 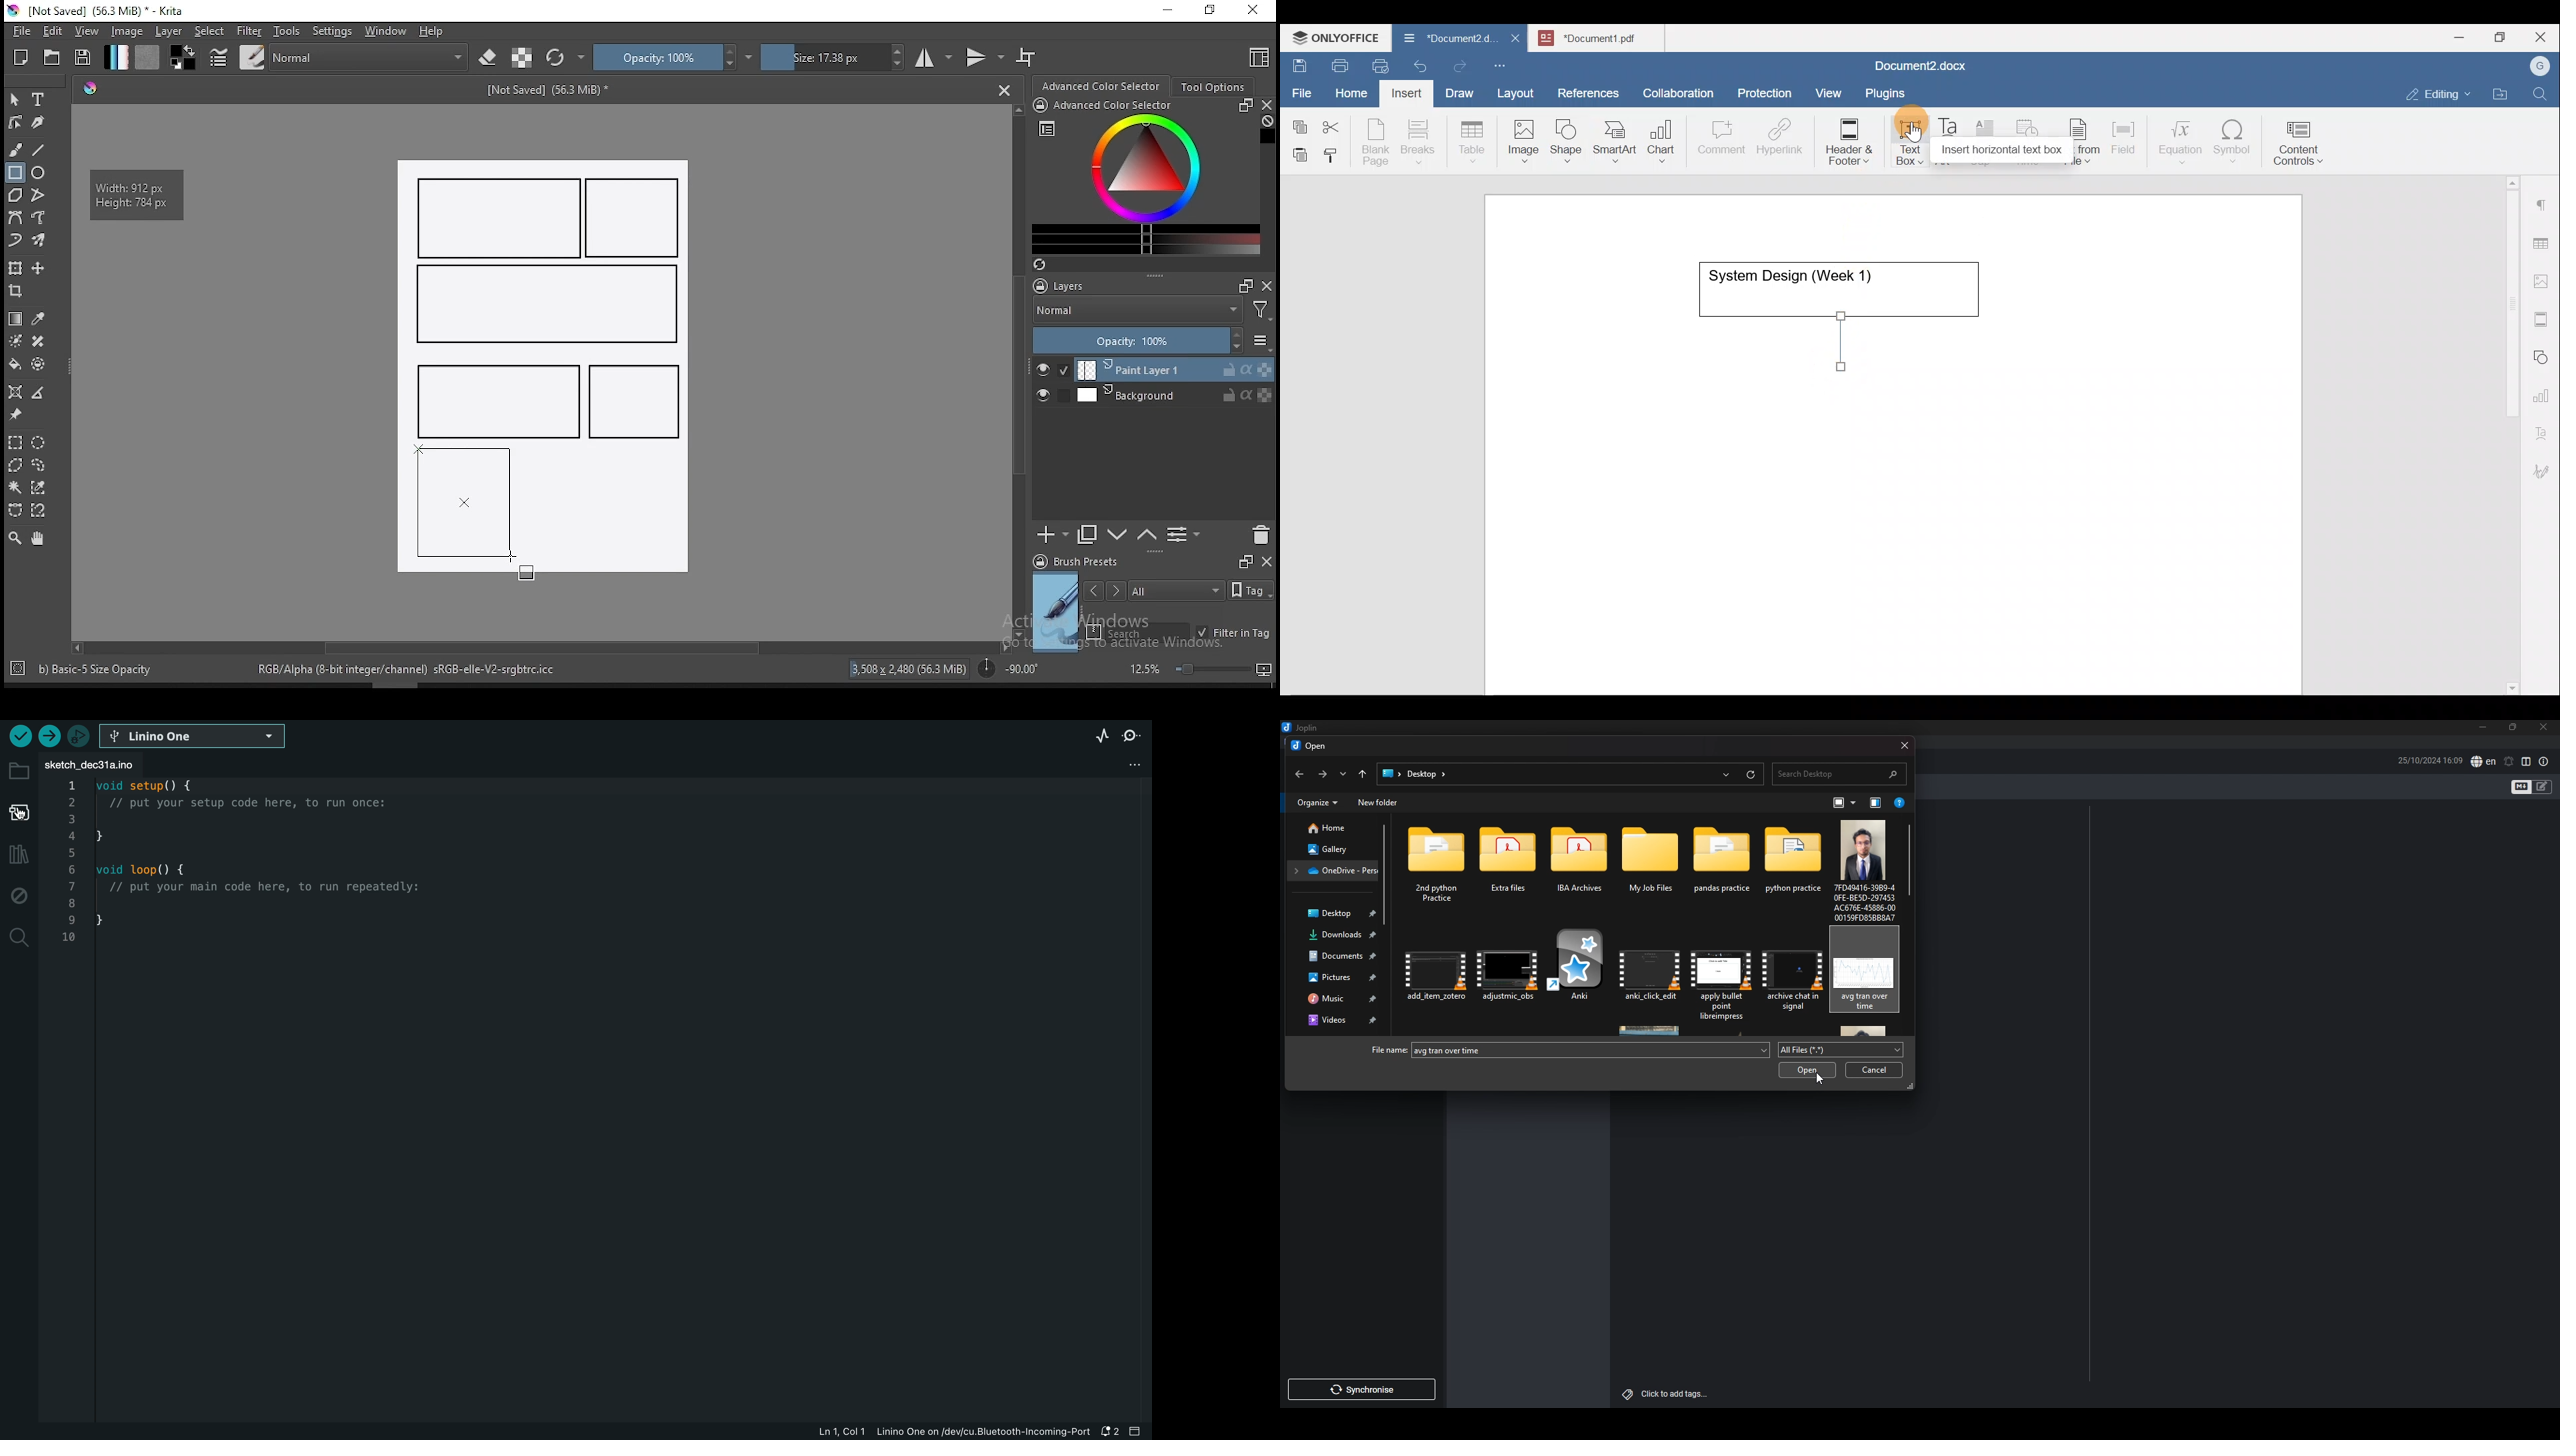 What do you see at coordinates (2503, 95) in the screenshot?
I see `Open file location` at bounding box center [2503, 95].